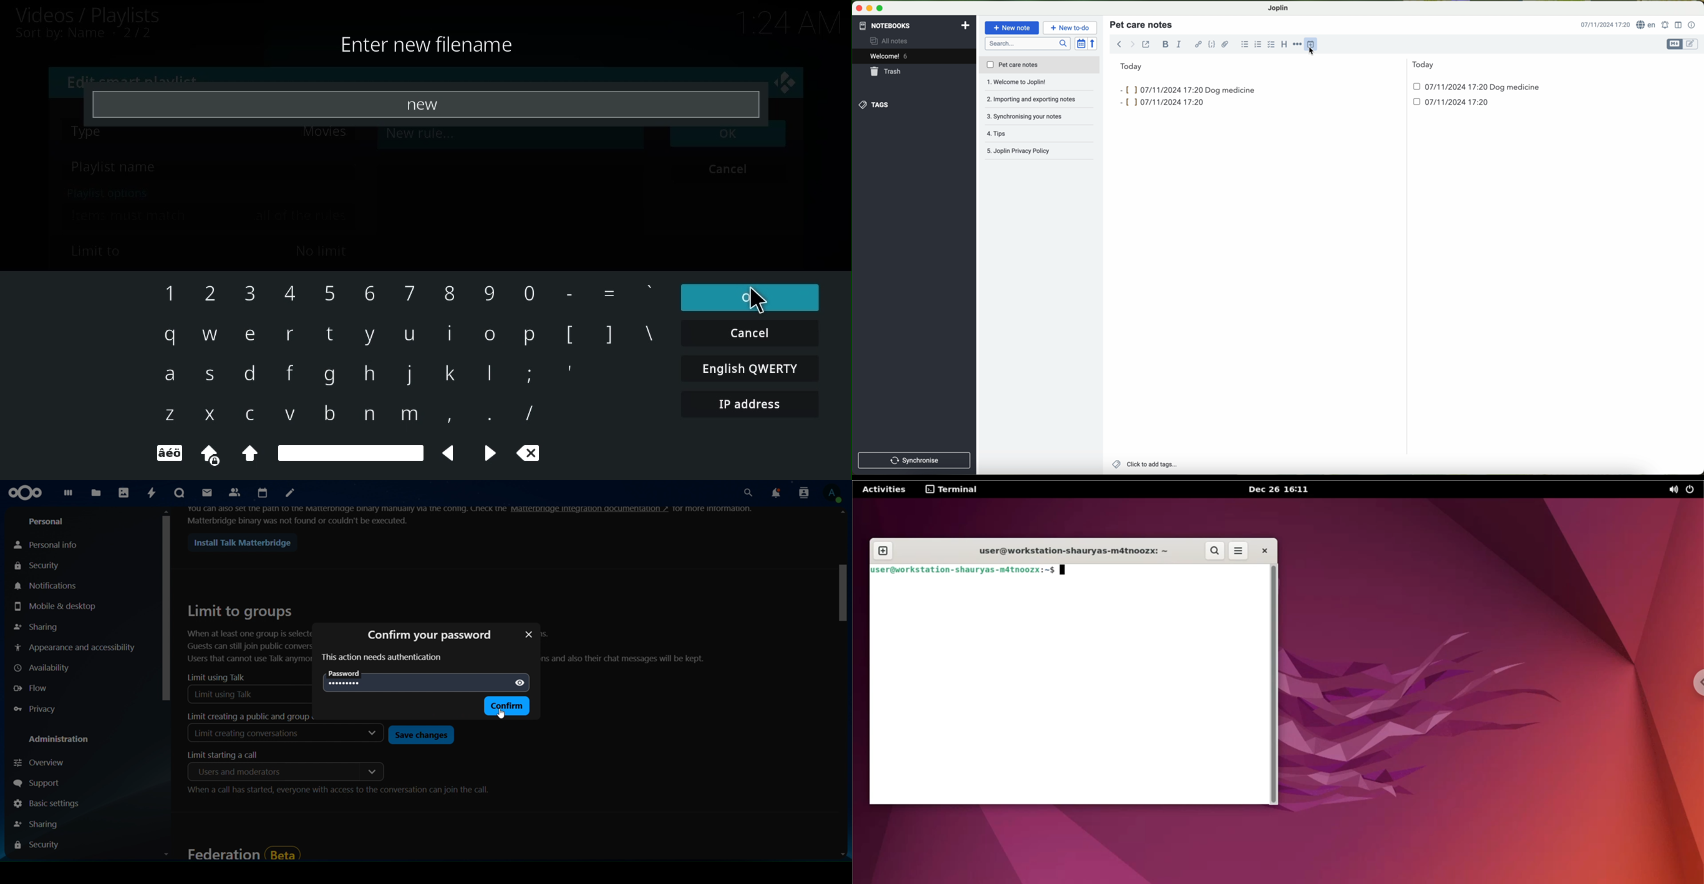  Describe the element at coordinates (49, 522) in the screenshot. I see `personal` at that location.